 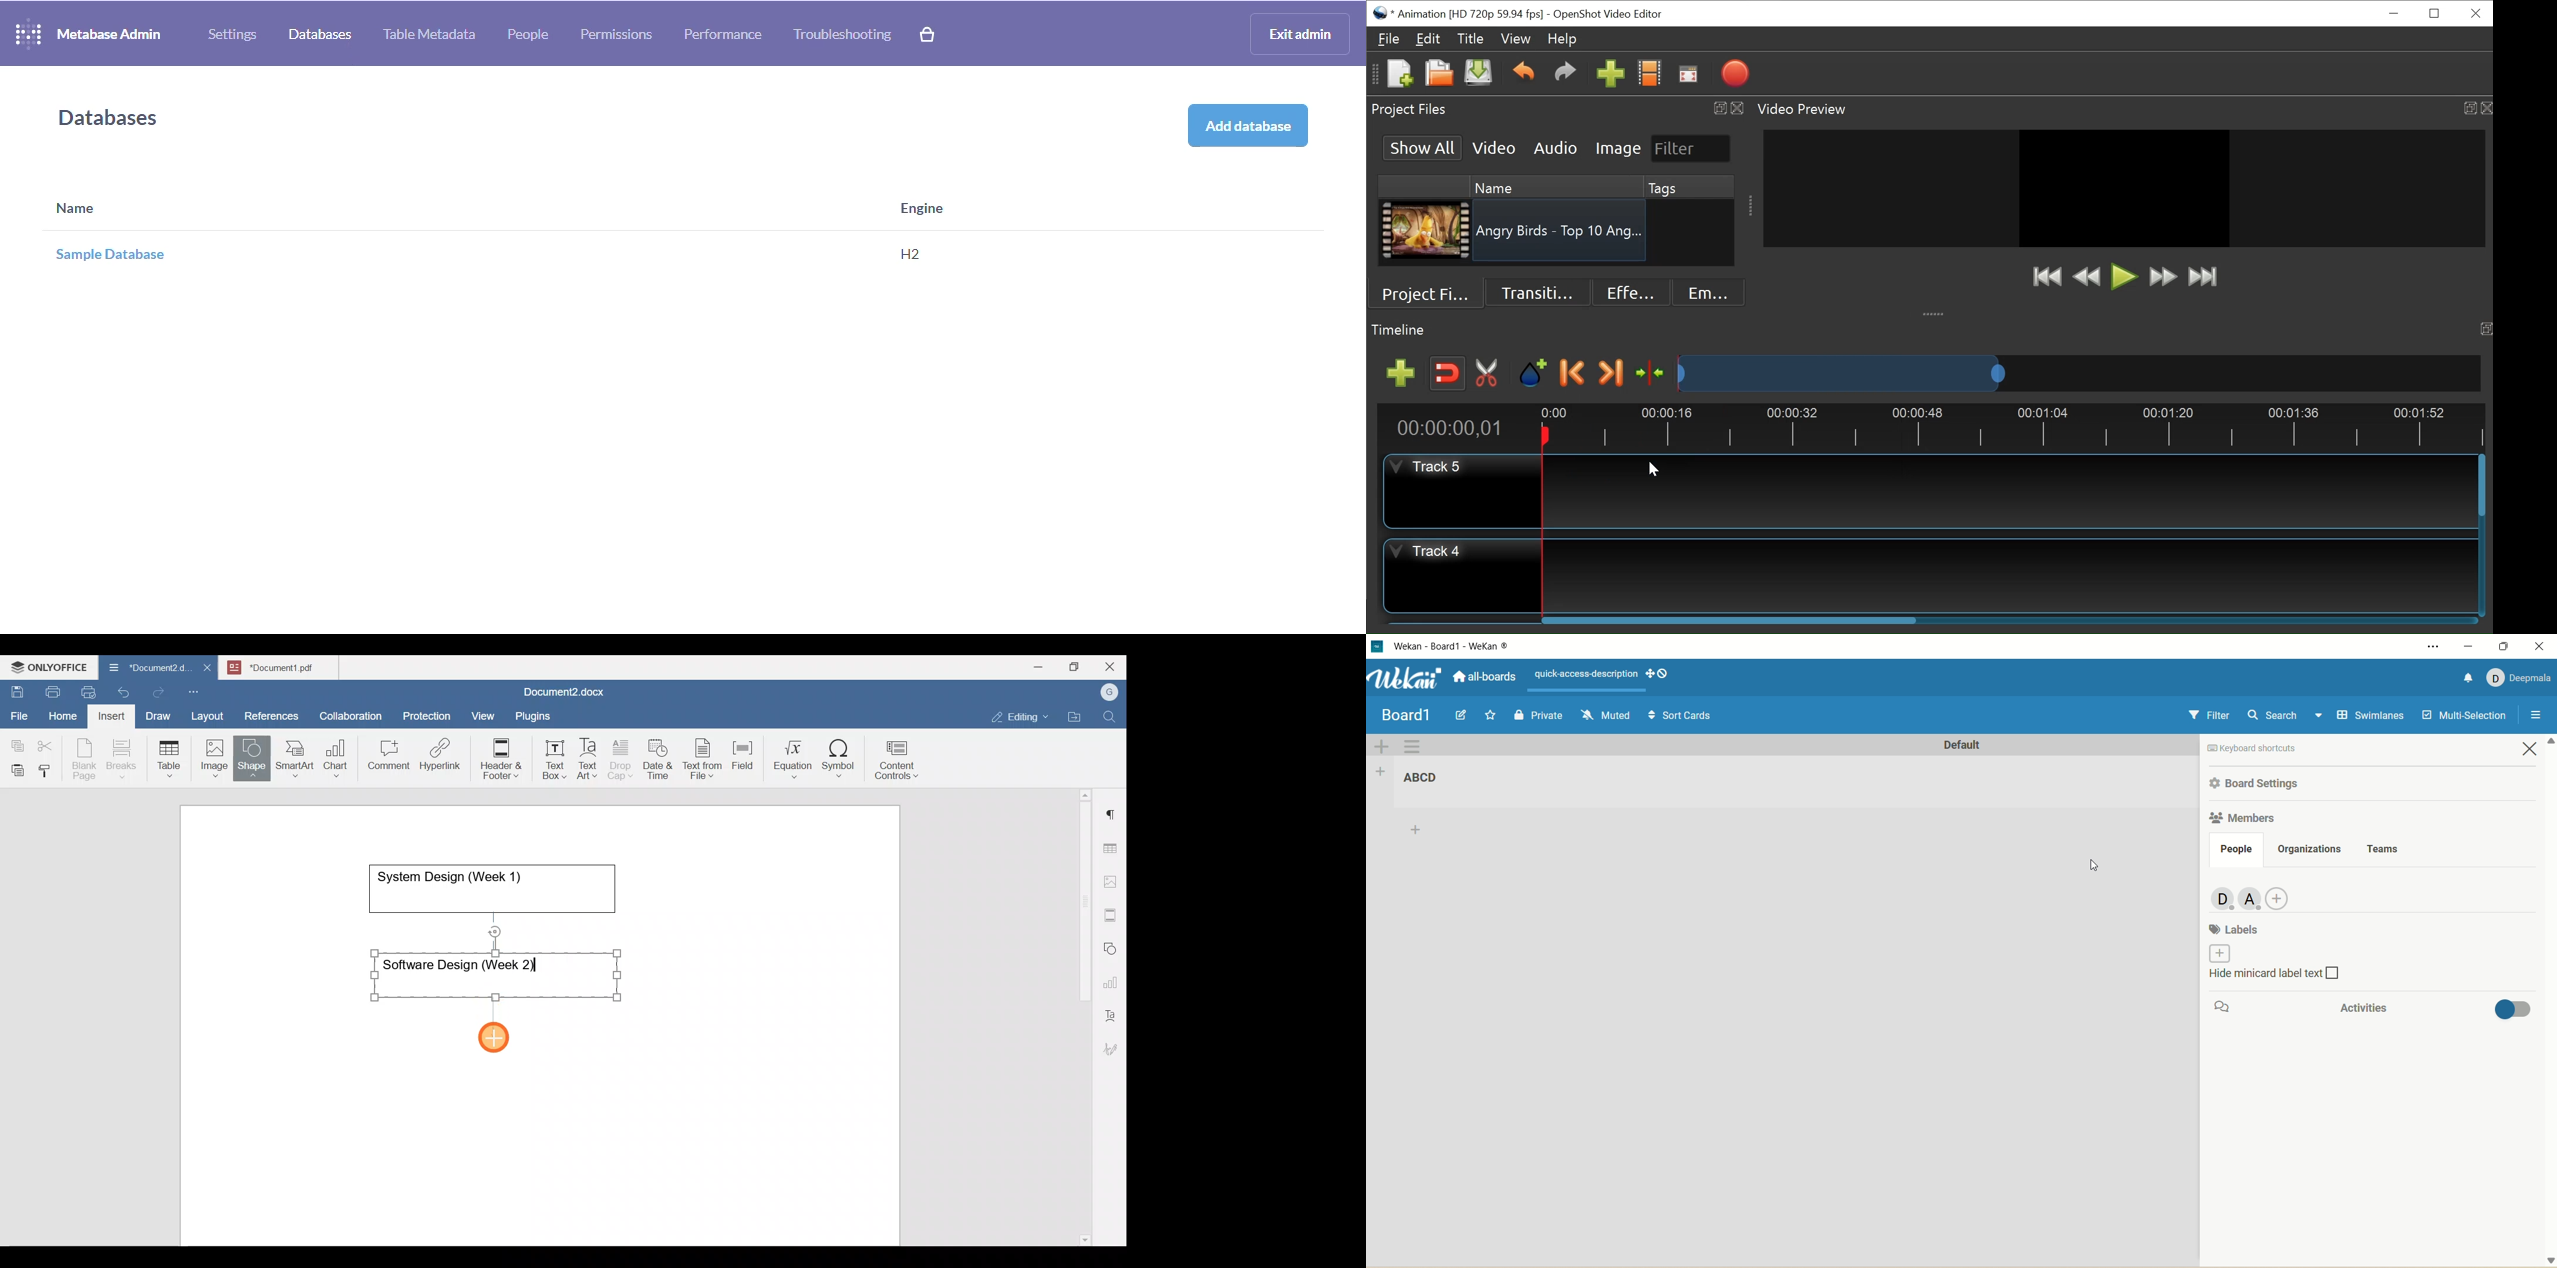 What do you see at coordinates (2216, 953) in the screenshot?
I see `add` at bounding box center [2216, 953].